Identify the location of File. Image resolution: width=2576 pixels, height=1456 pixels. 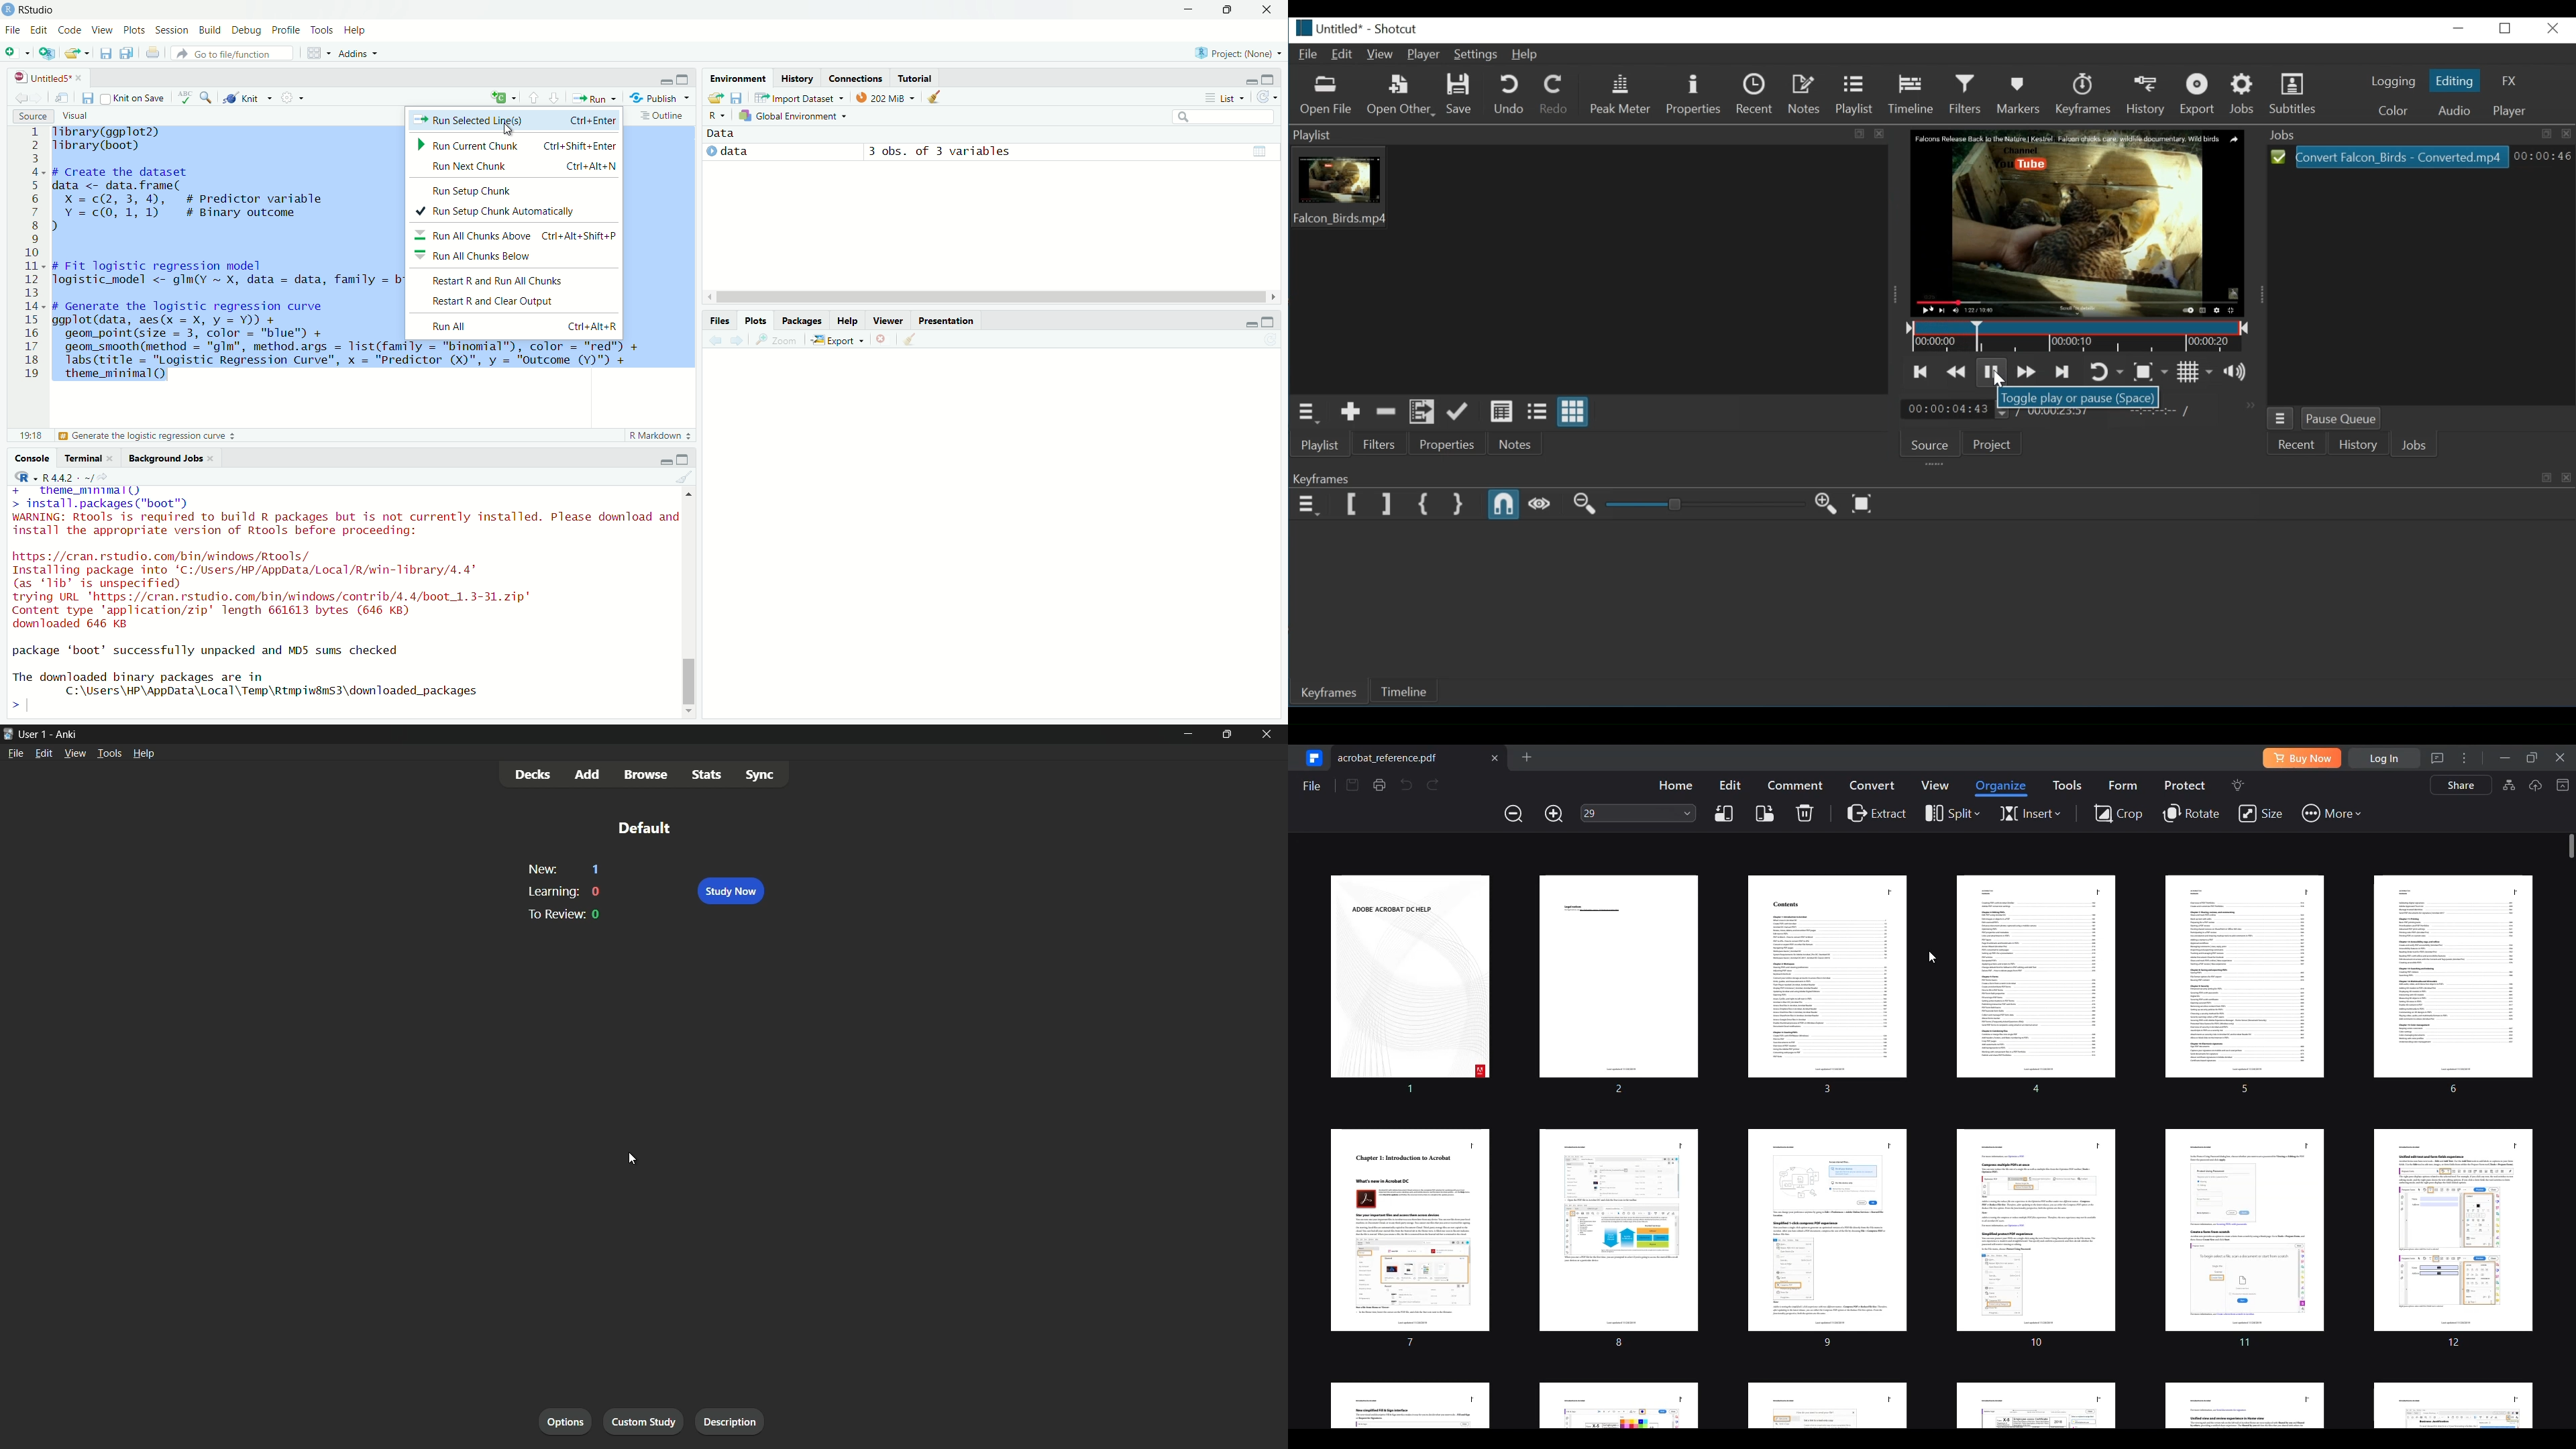
(1307, 54).